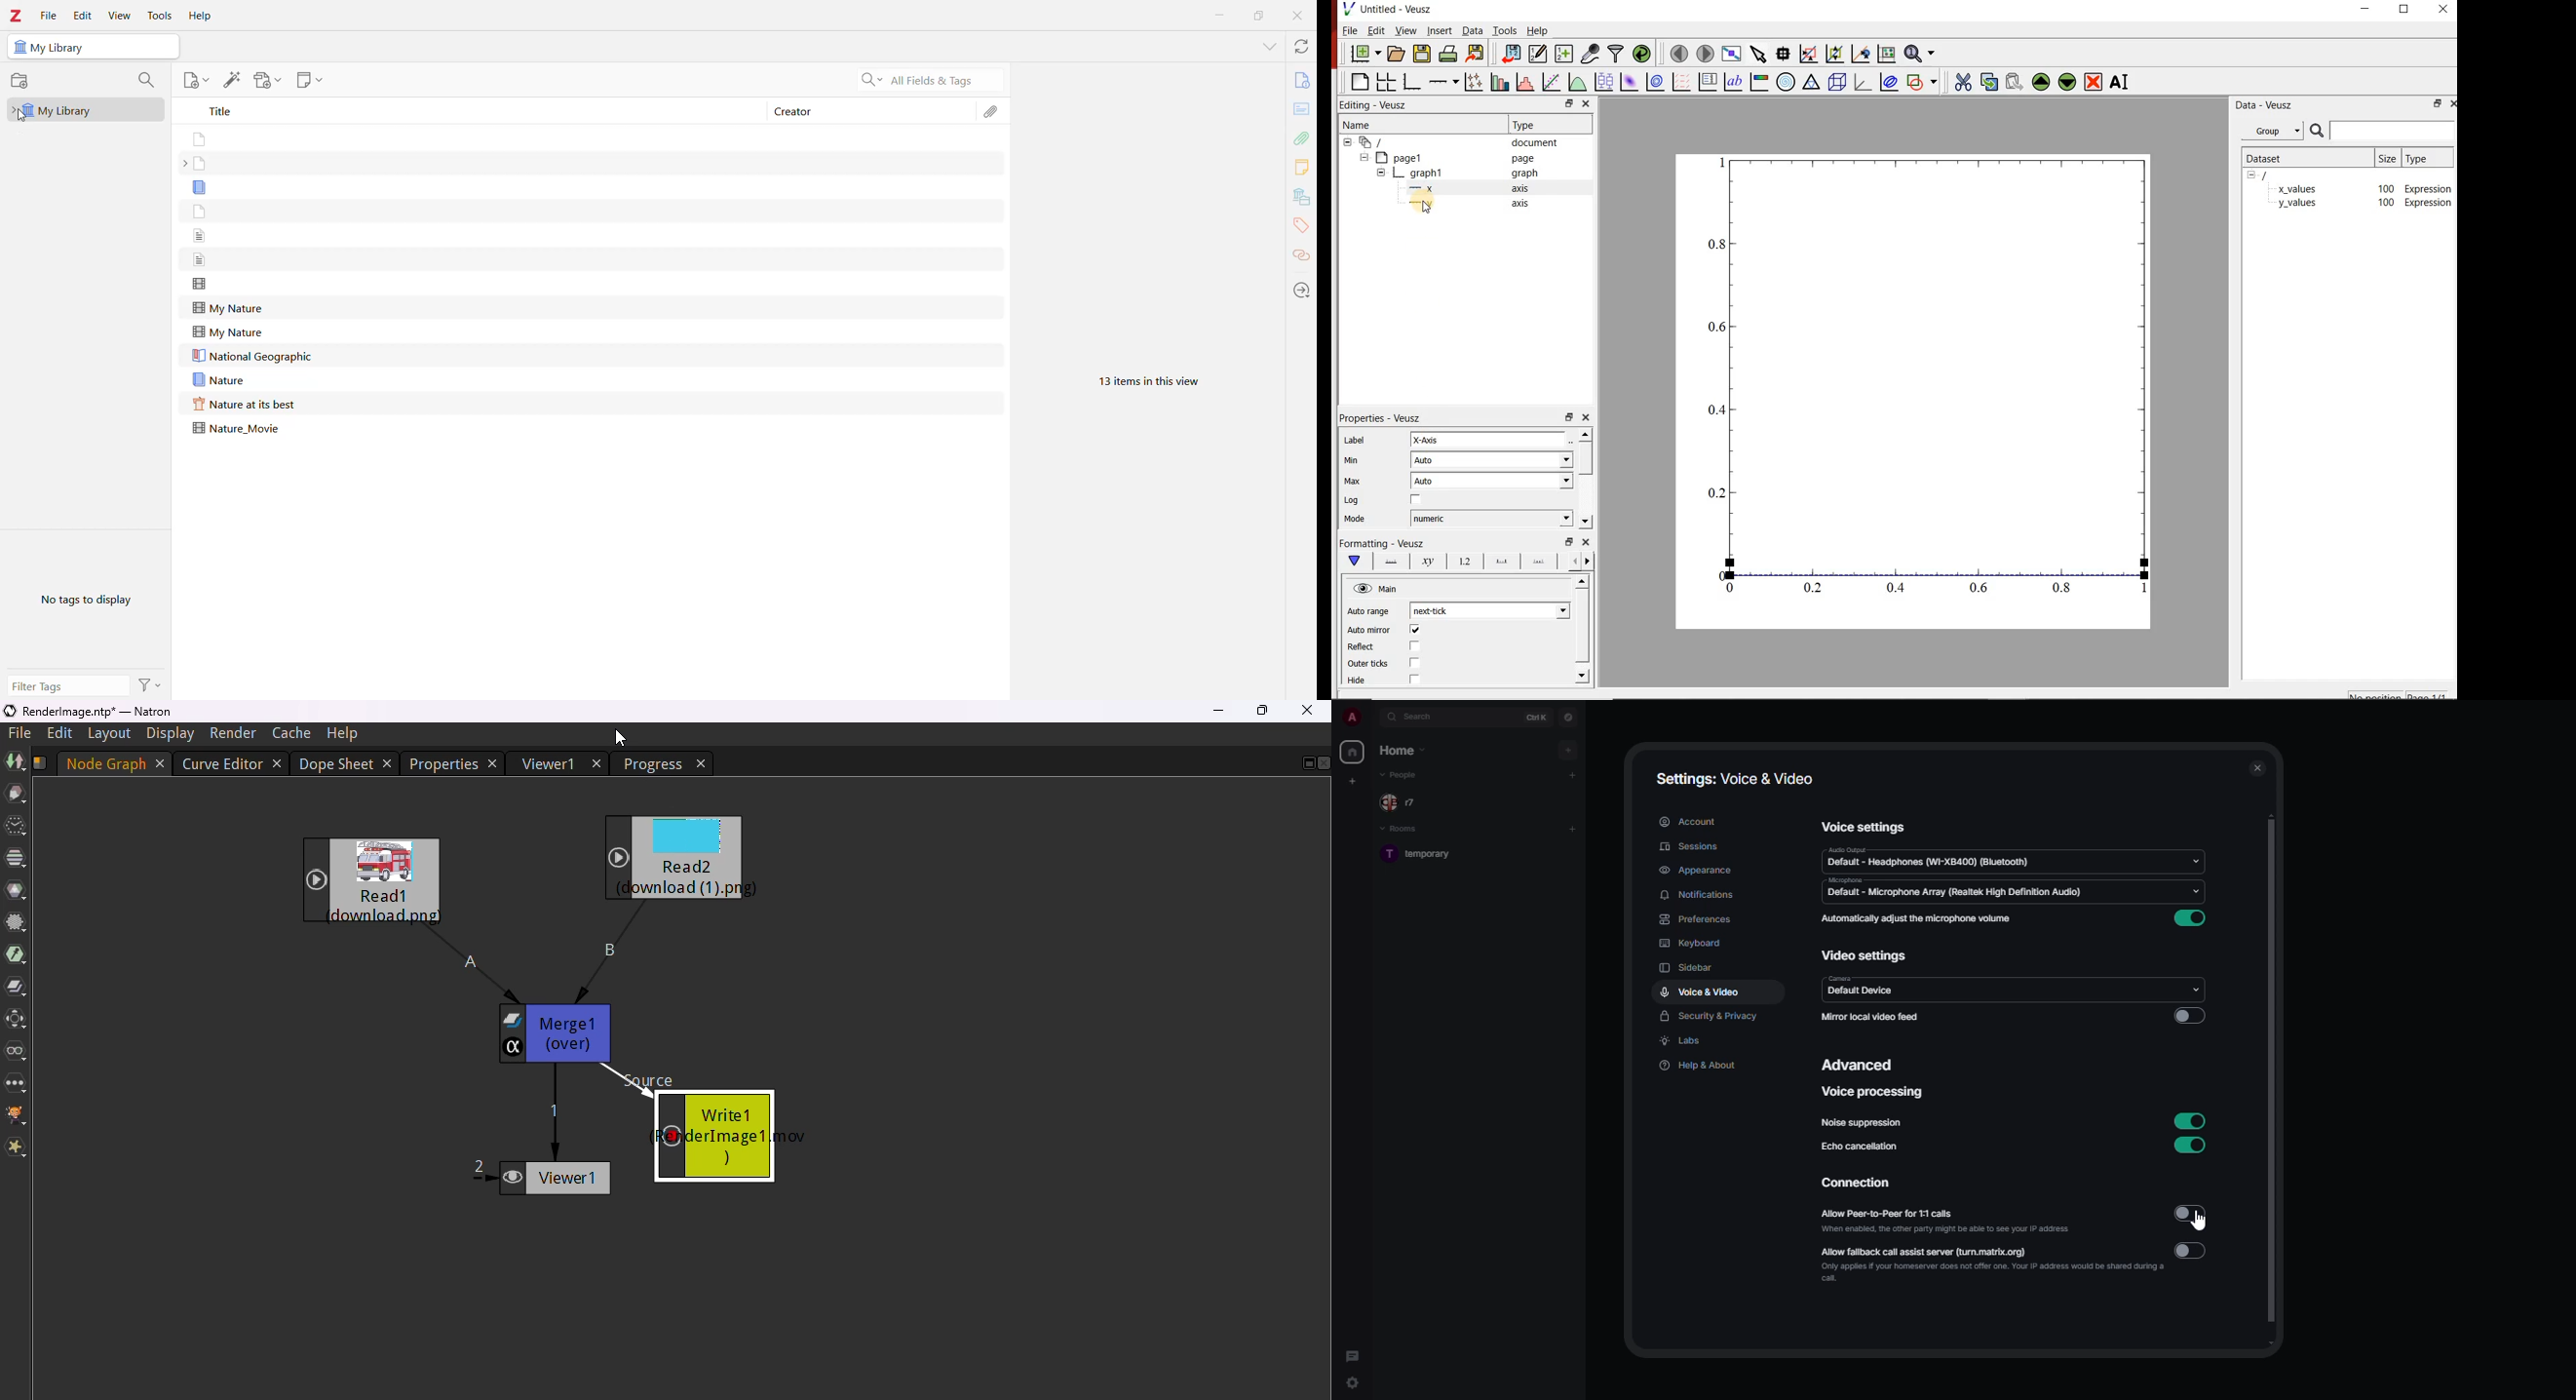 This screenshot has width=2576, height=1400. What do you see at coordinates (2265, 107) in the screenshot?
I see `data-veusz` at bounding box center [2265, 107].